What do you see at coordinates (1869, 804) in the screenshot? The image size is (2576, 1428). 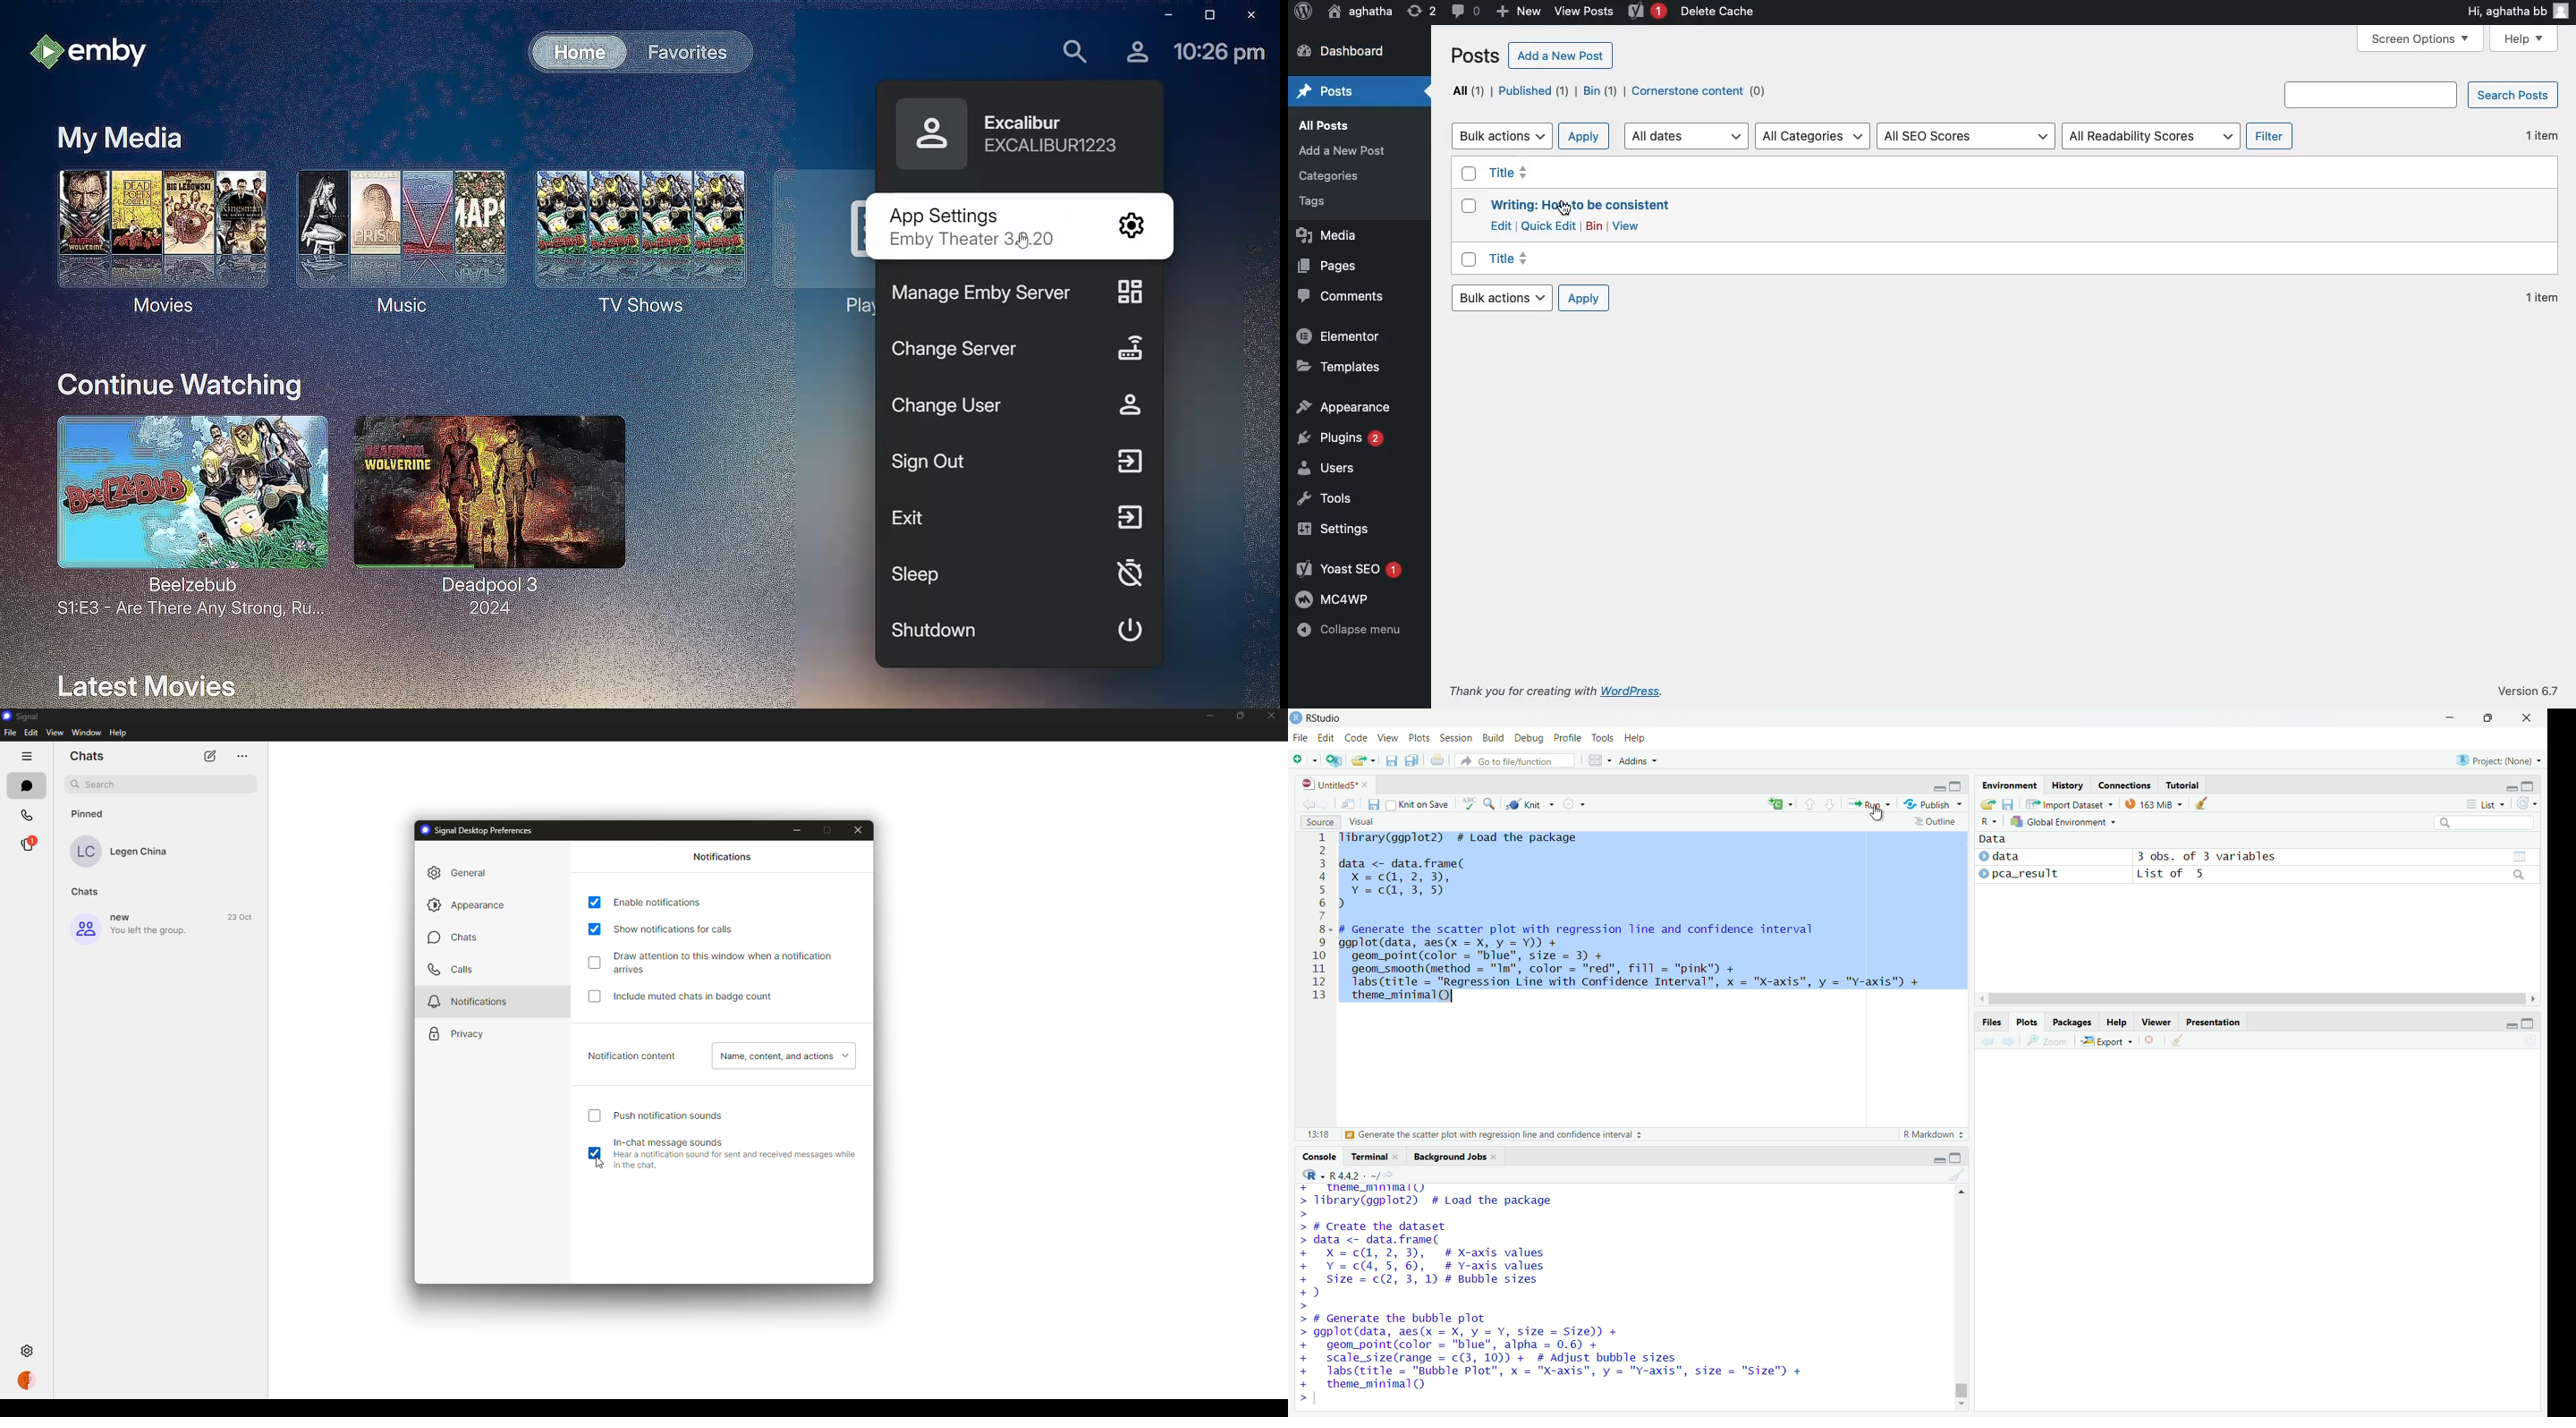 I see `Run` at bounding box center [1869, 804].